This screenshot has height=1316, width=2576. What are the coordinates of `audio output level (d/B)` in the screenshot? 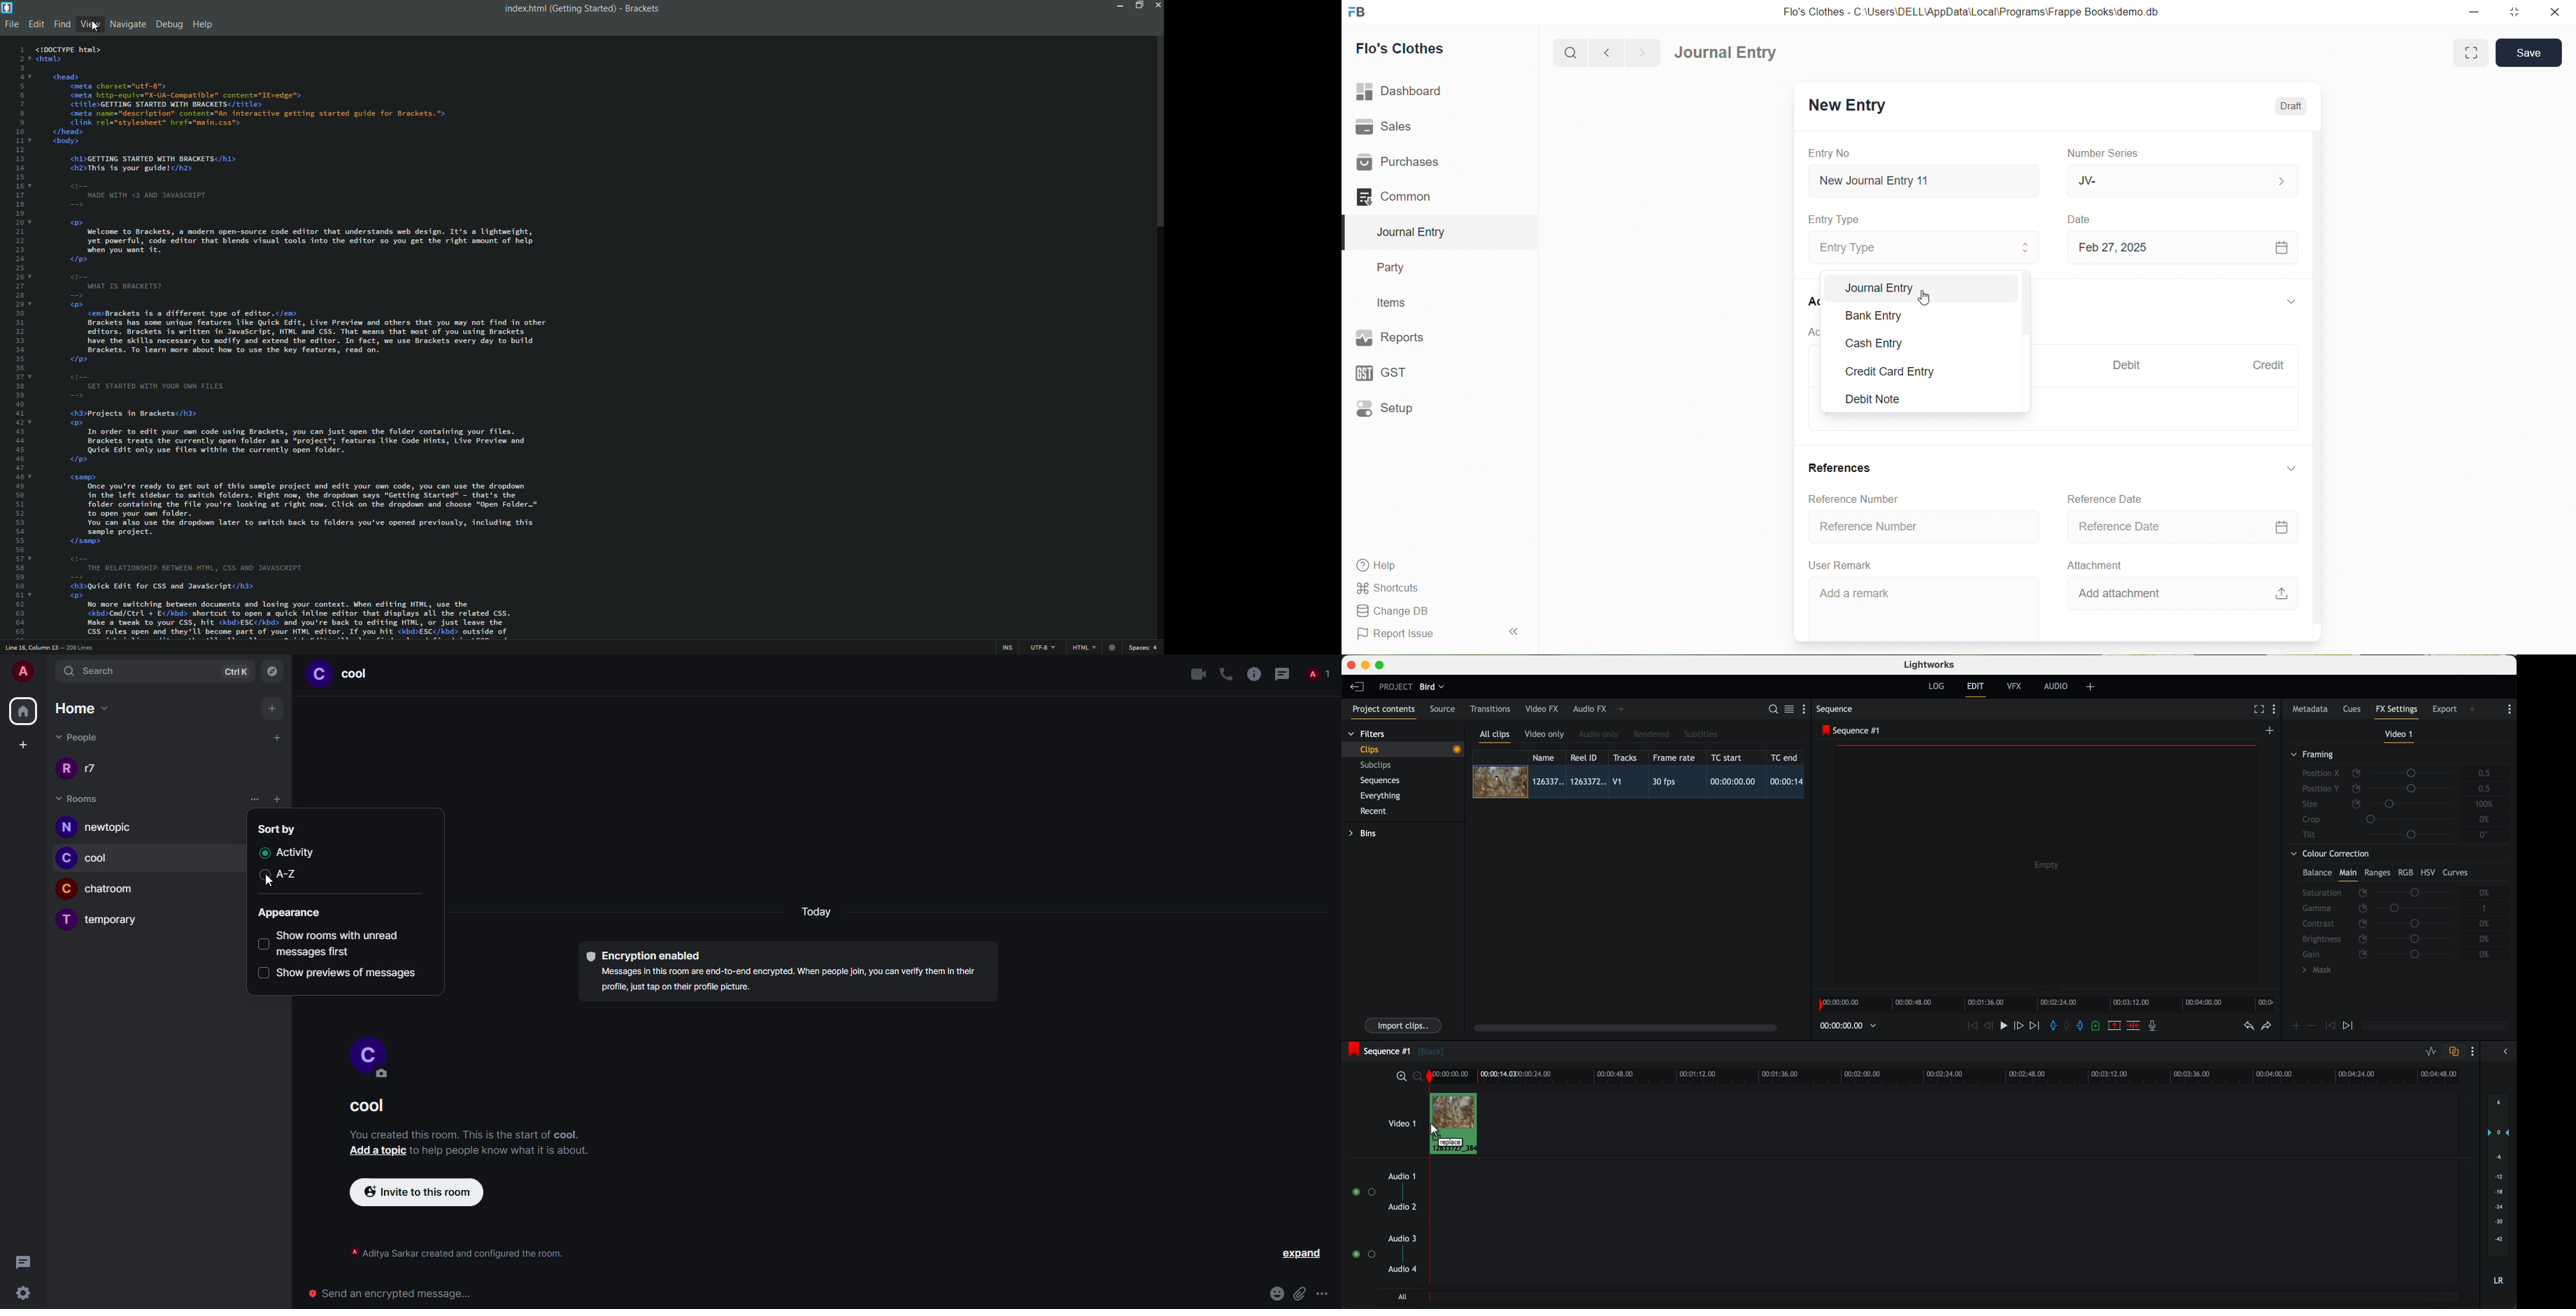 It's located at (2499, 1192).